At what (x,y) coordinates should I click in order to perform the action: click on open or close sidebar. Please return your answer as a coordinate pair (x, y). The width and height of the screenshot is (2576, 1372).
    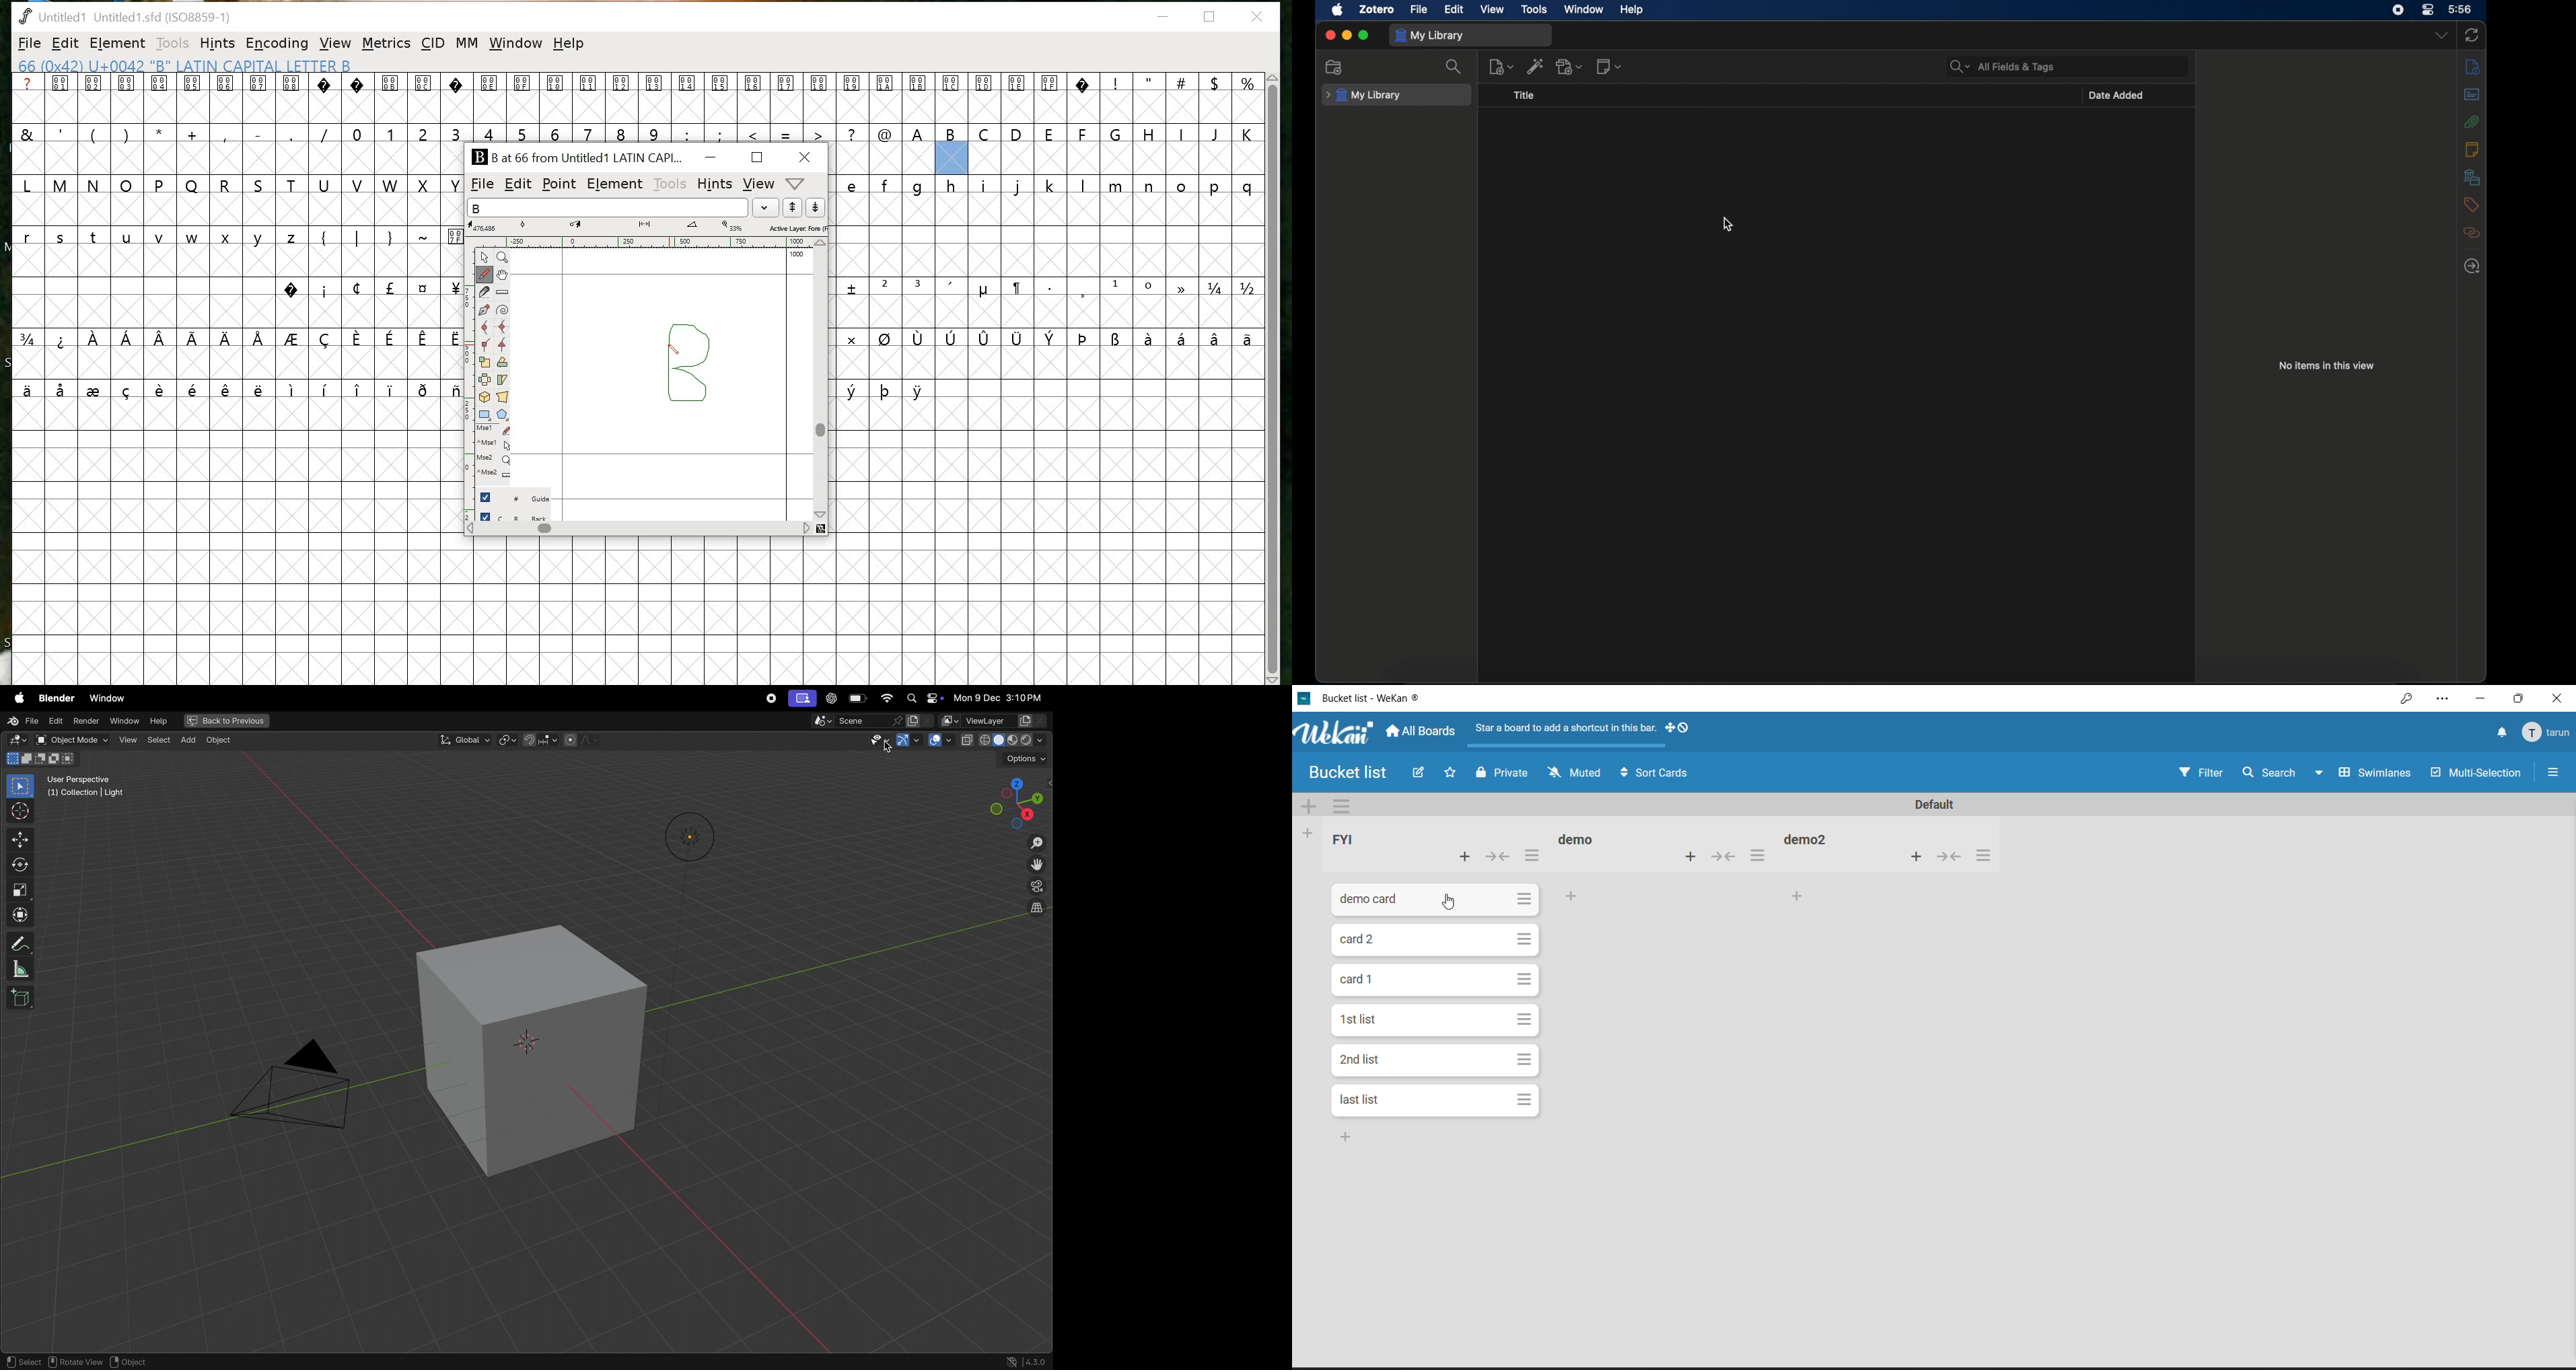
    Looking at the image, I should click on (2552, 771).